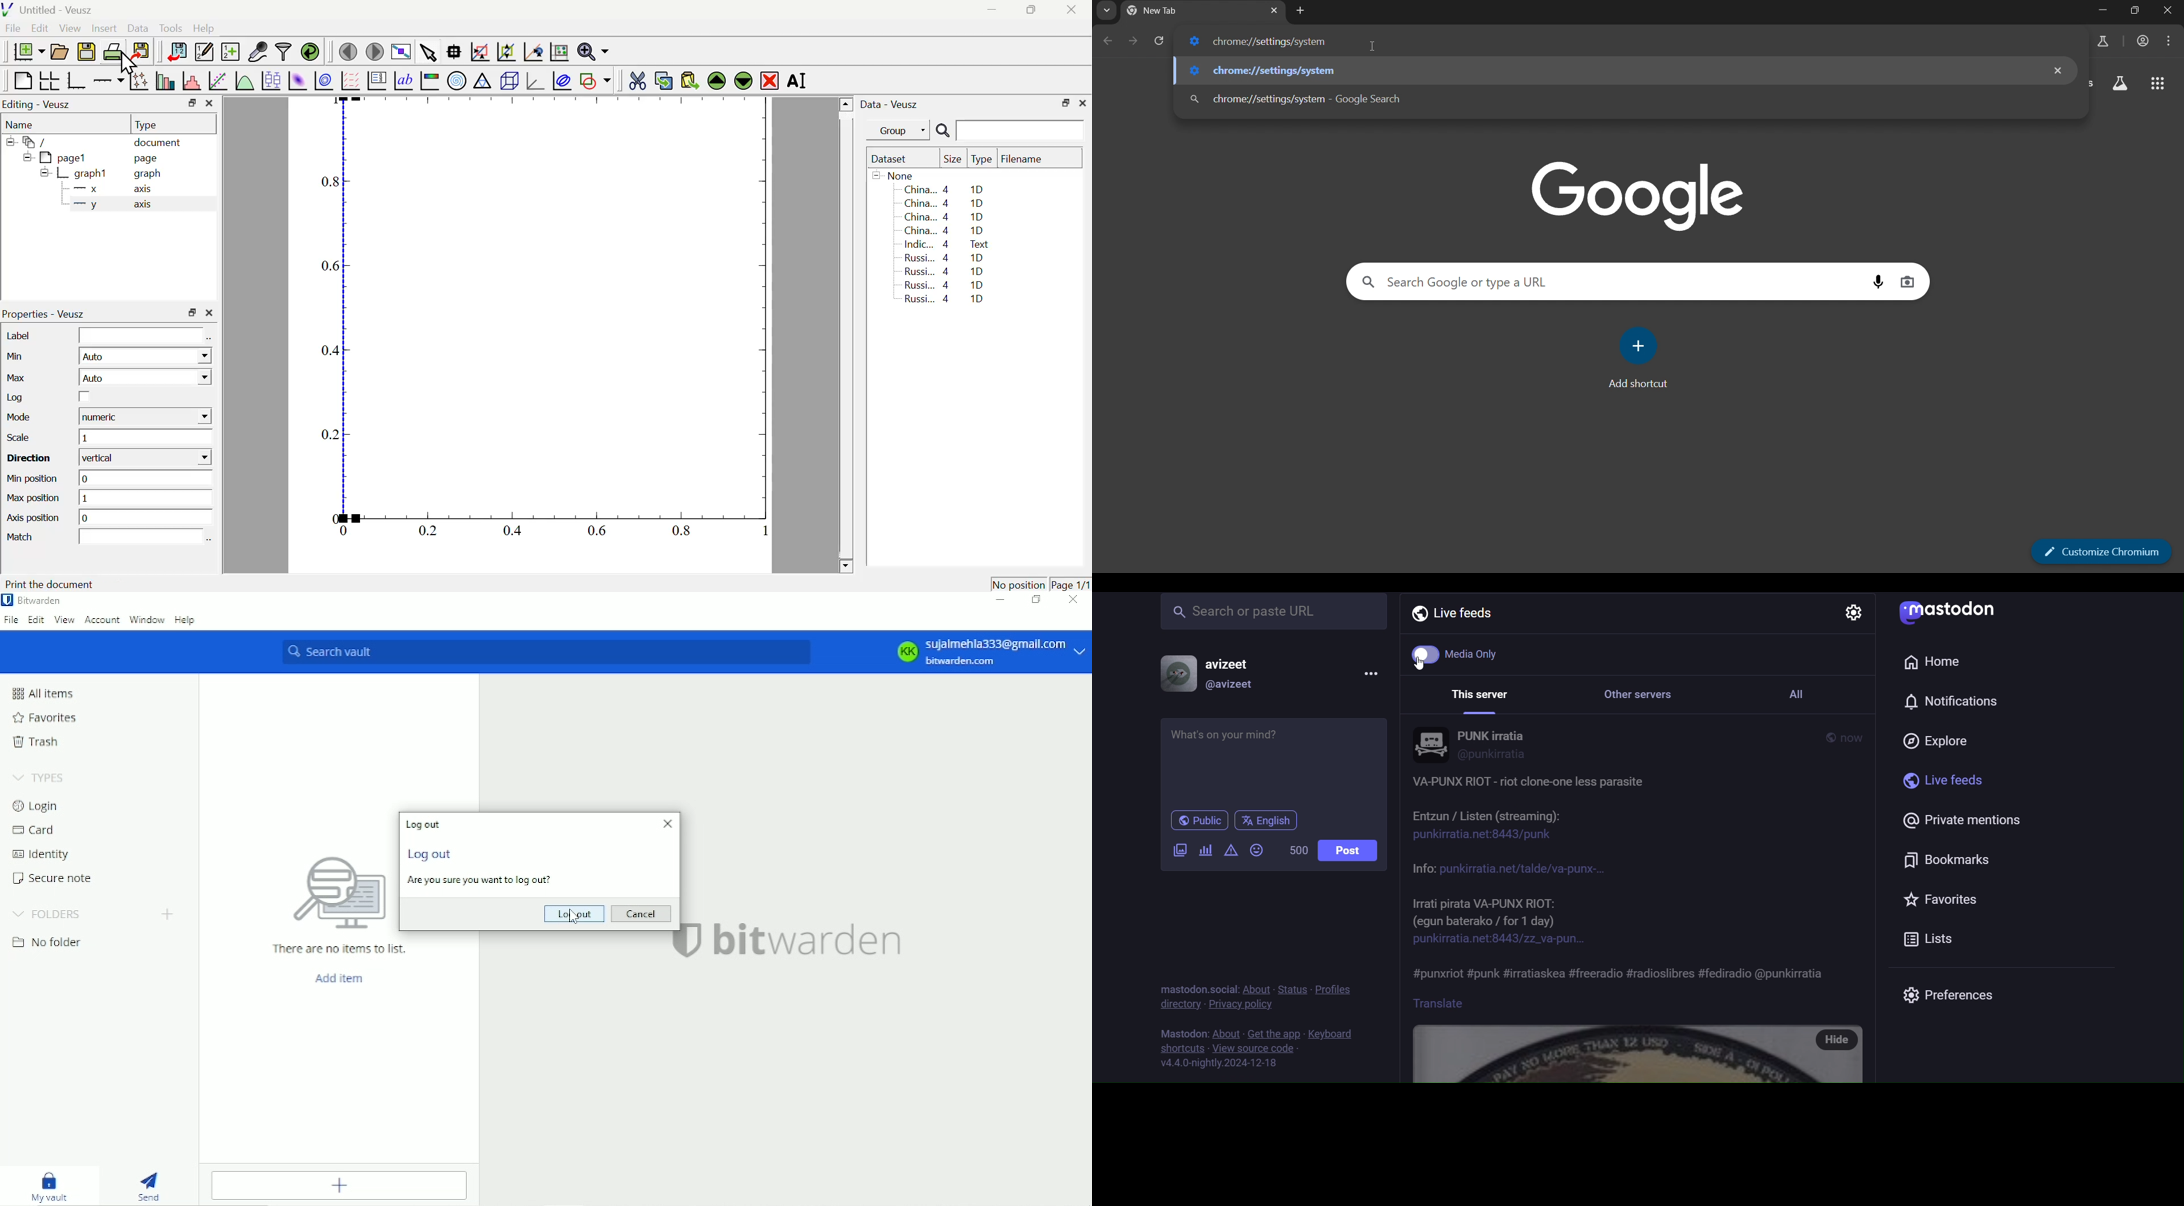 This screenshot has width=2184, height=1232. I want to click on notification, so click(1947, 702).